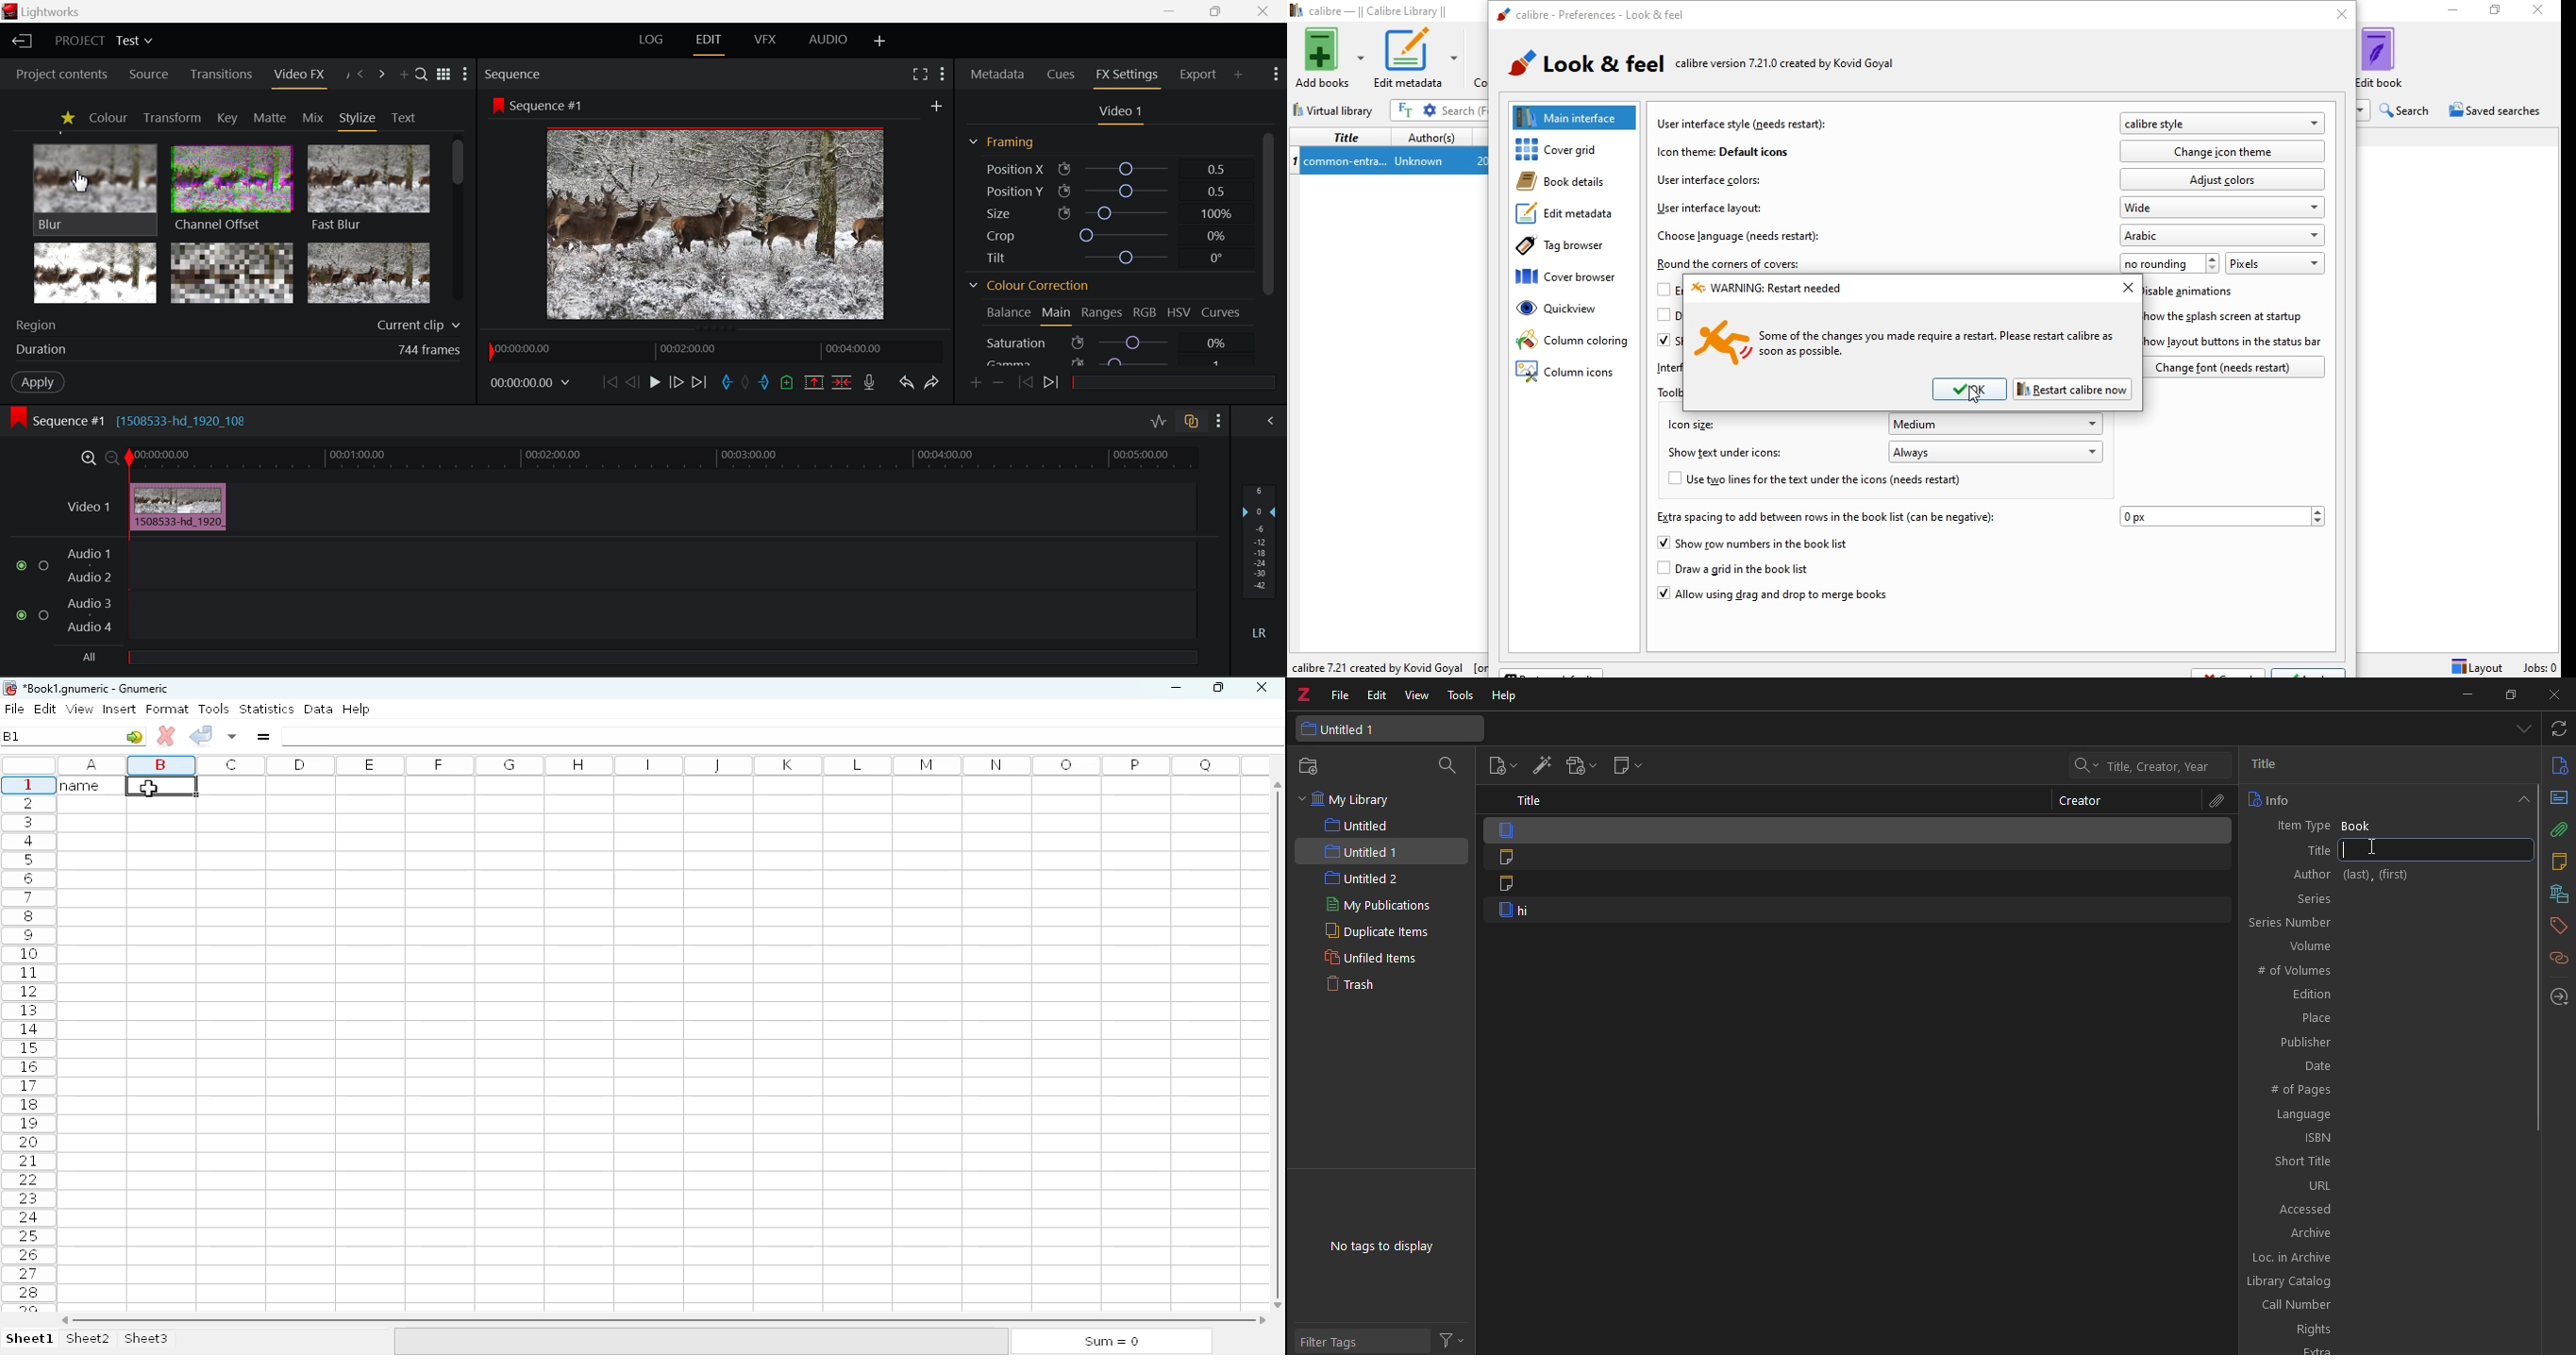 This screenshot has height=1372, width=2576. I want to click on selected item, so click(1859, 829).